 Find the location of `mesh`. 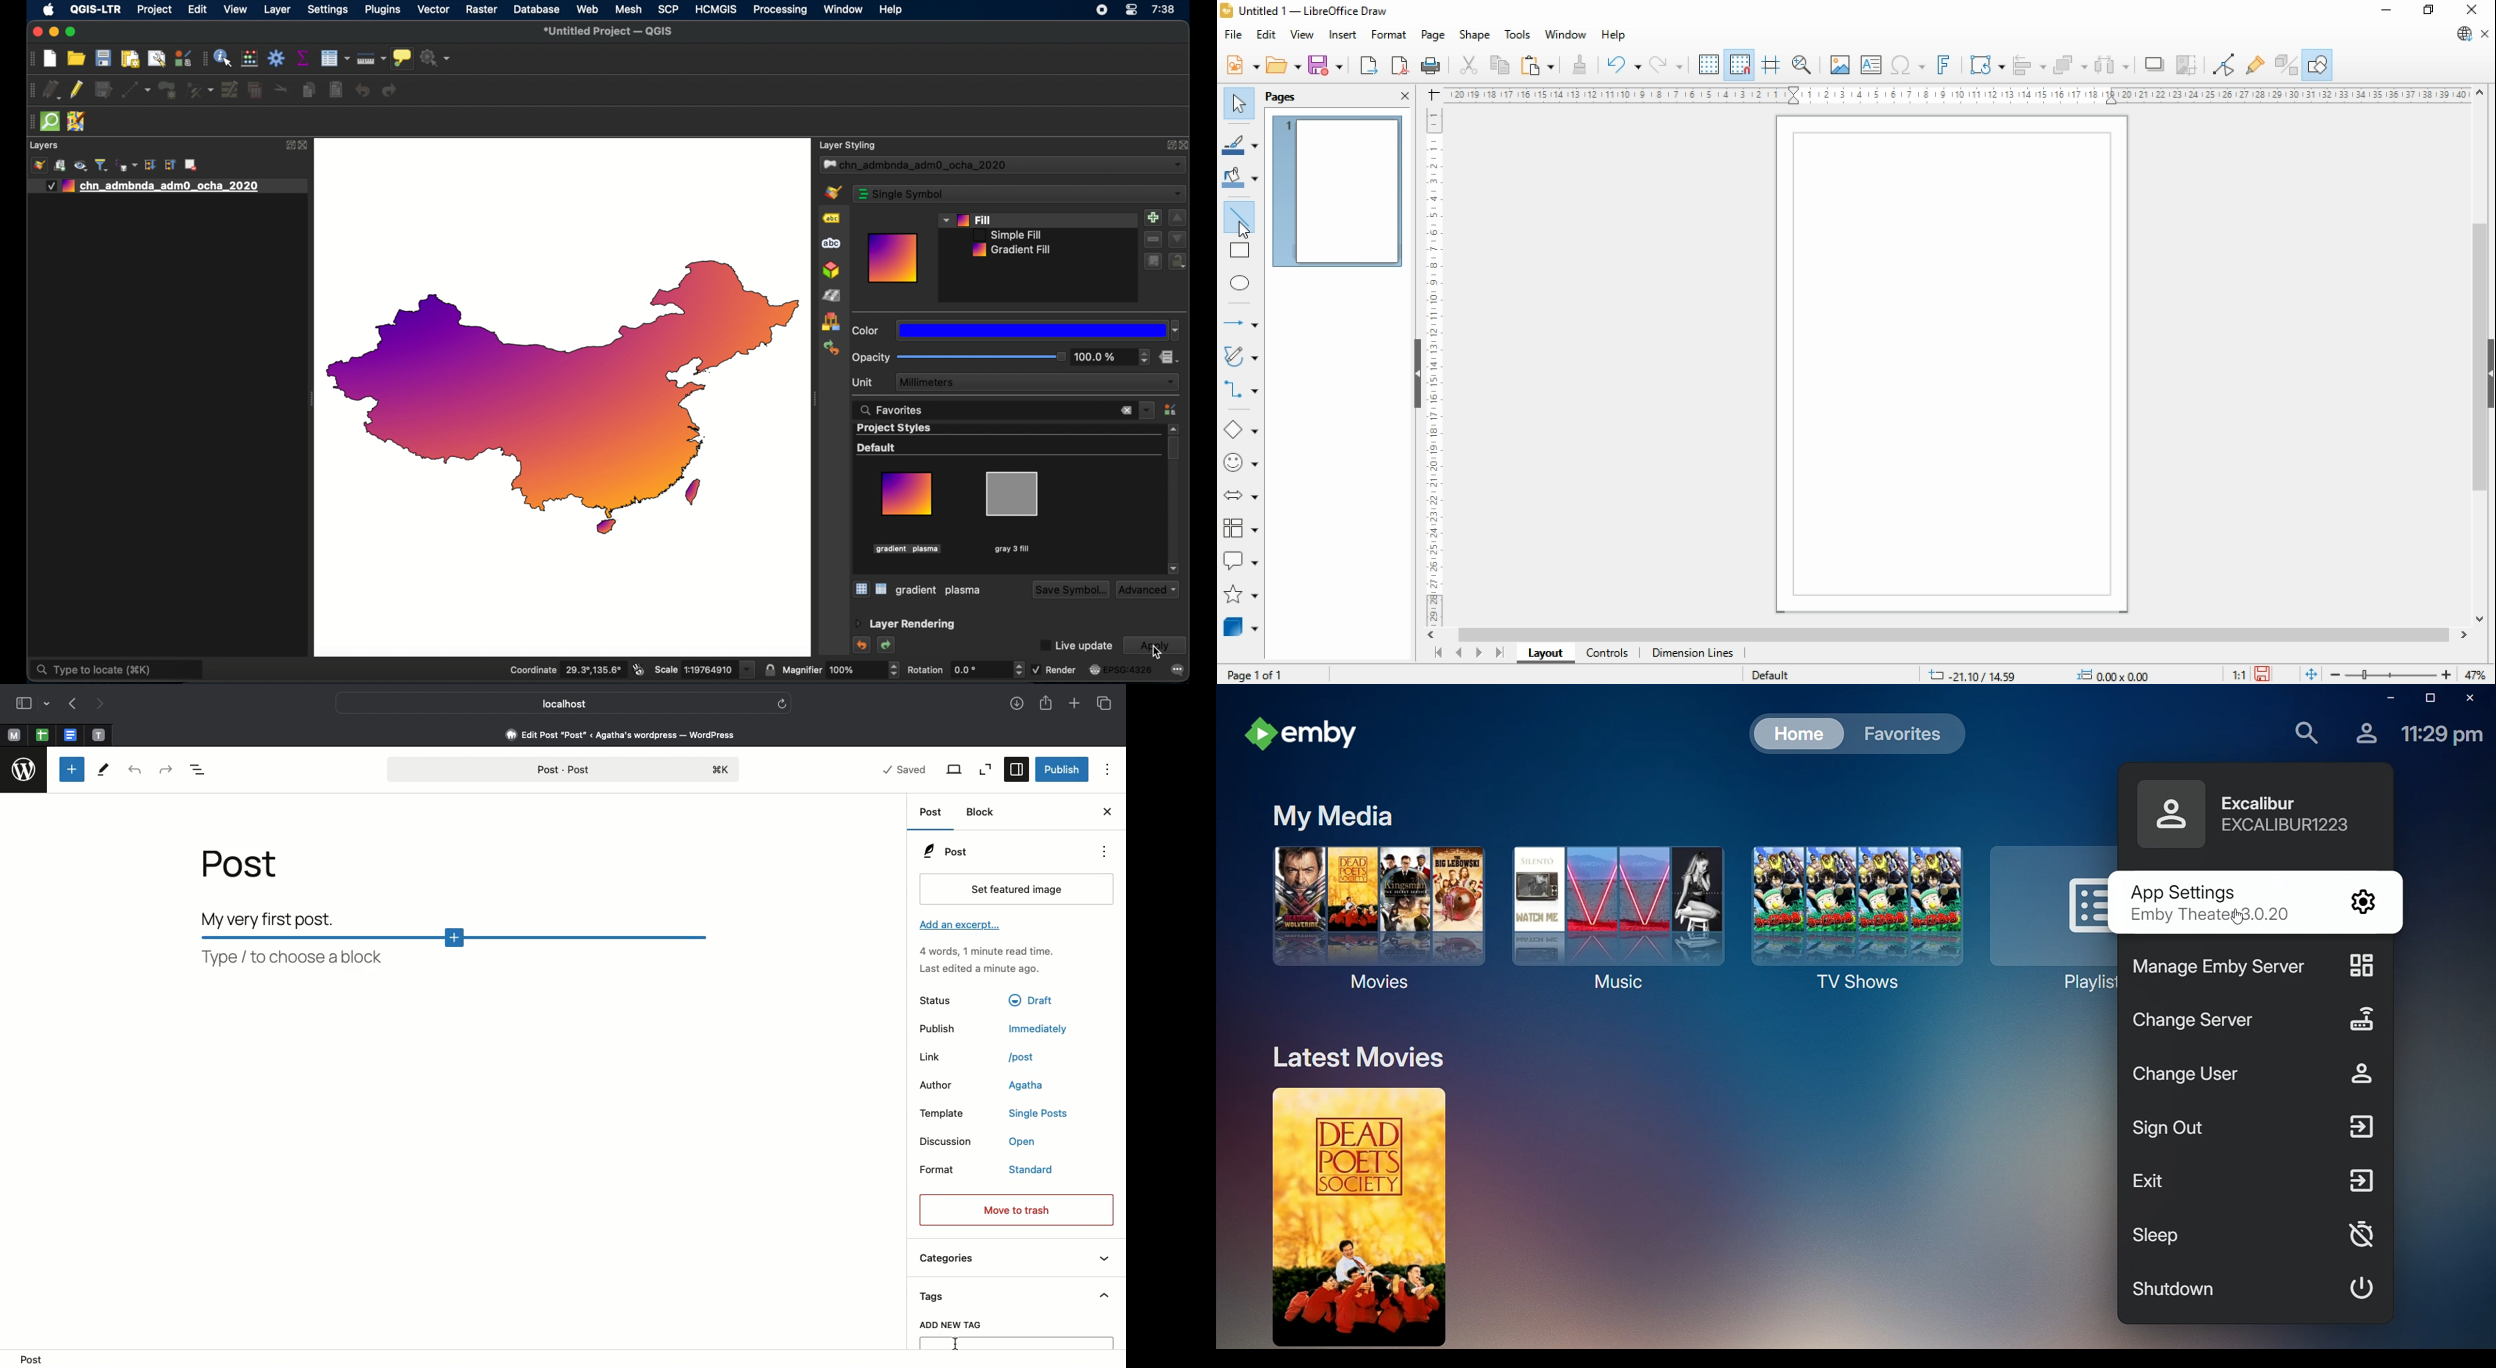

mesh is located at coordinates (628, 9).